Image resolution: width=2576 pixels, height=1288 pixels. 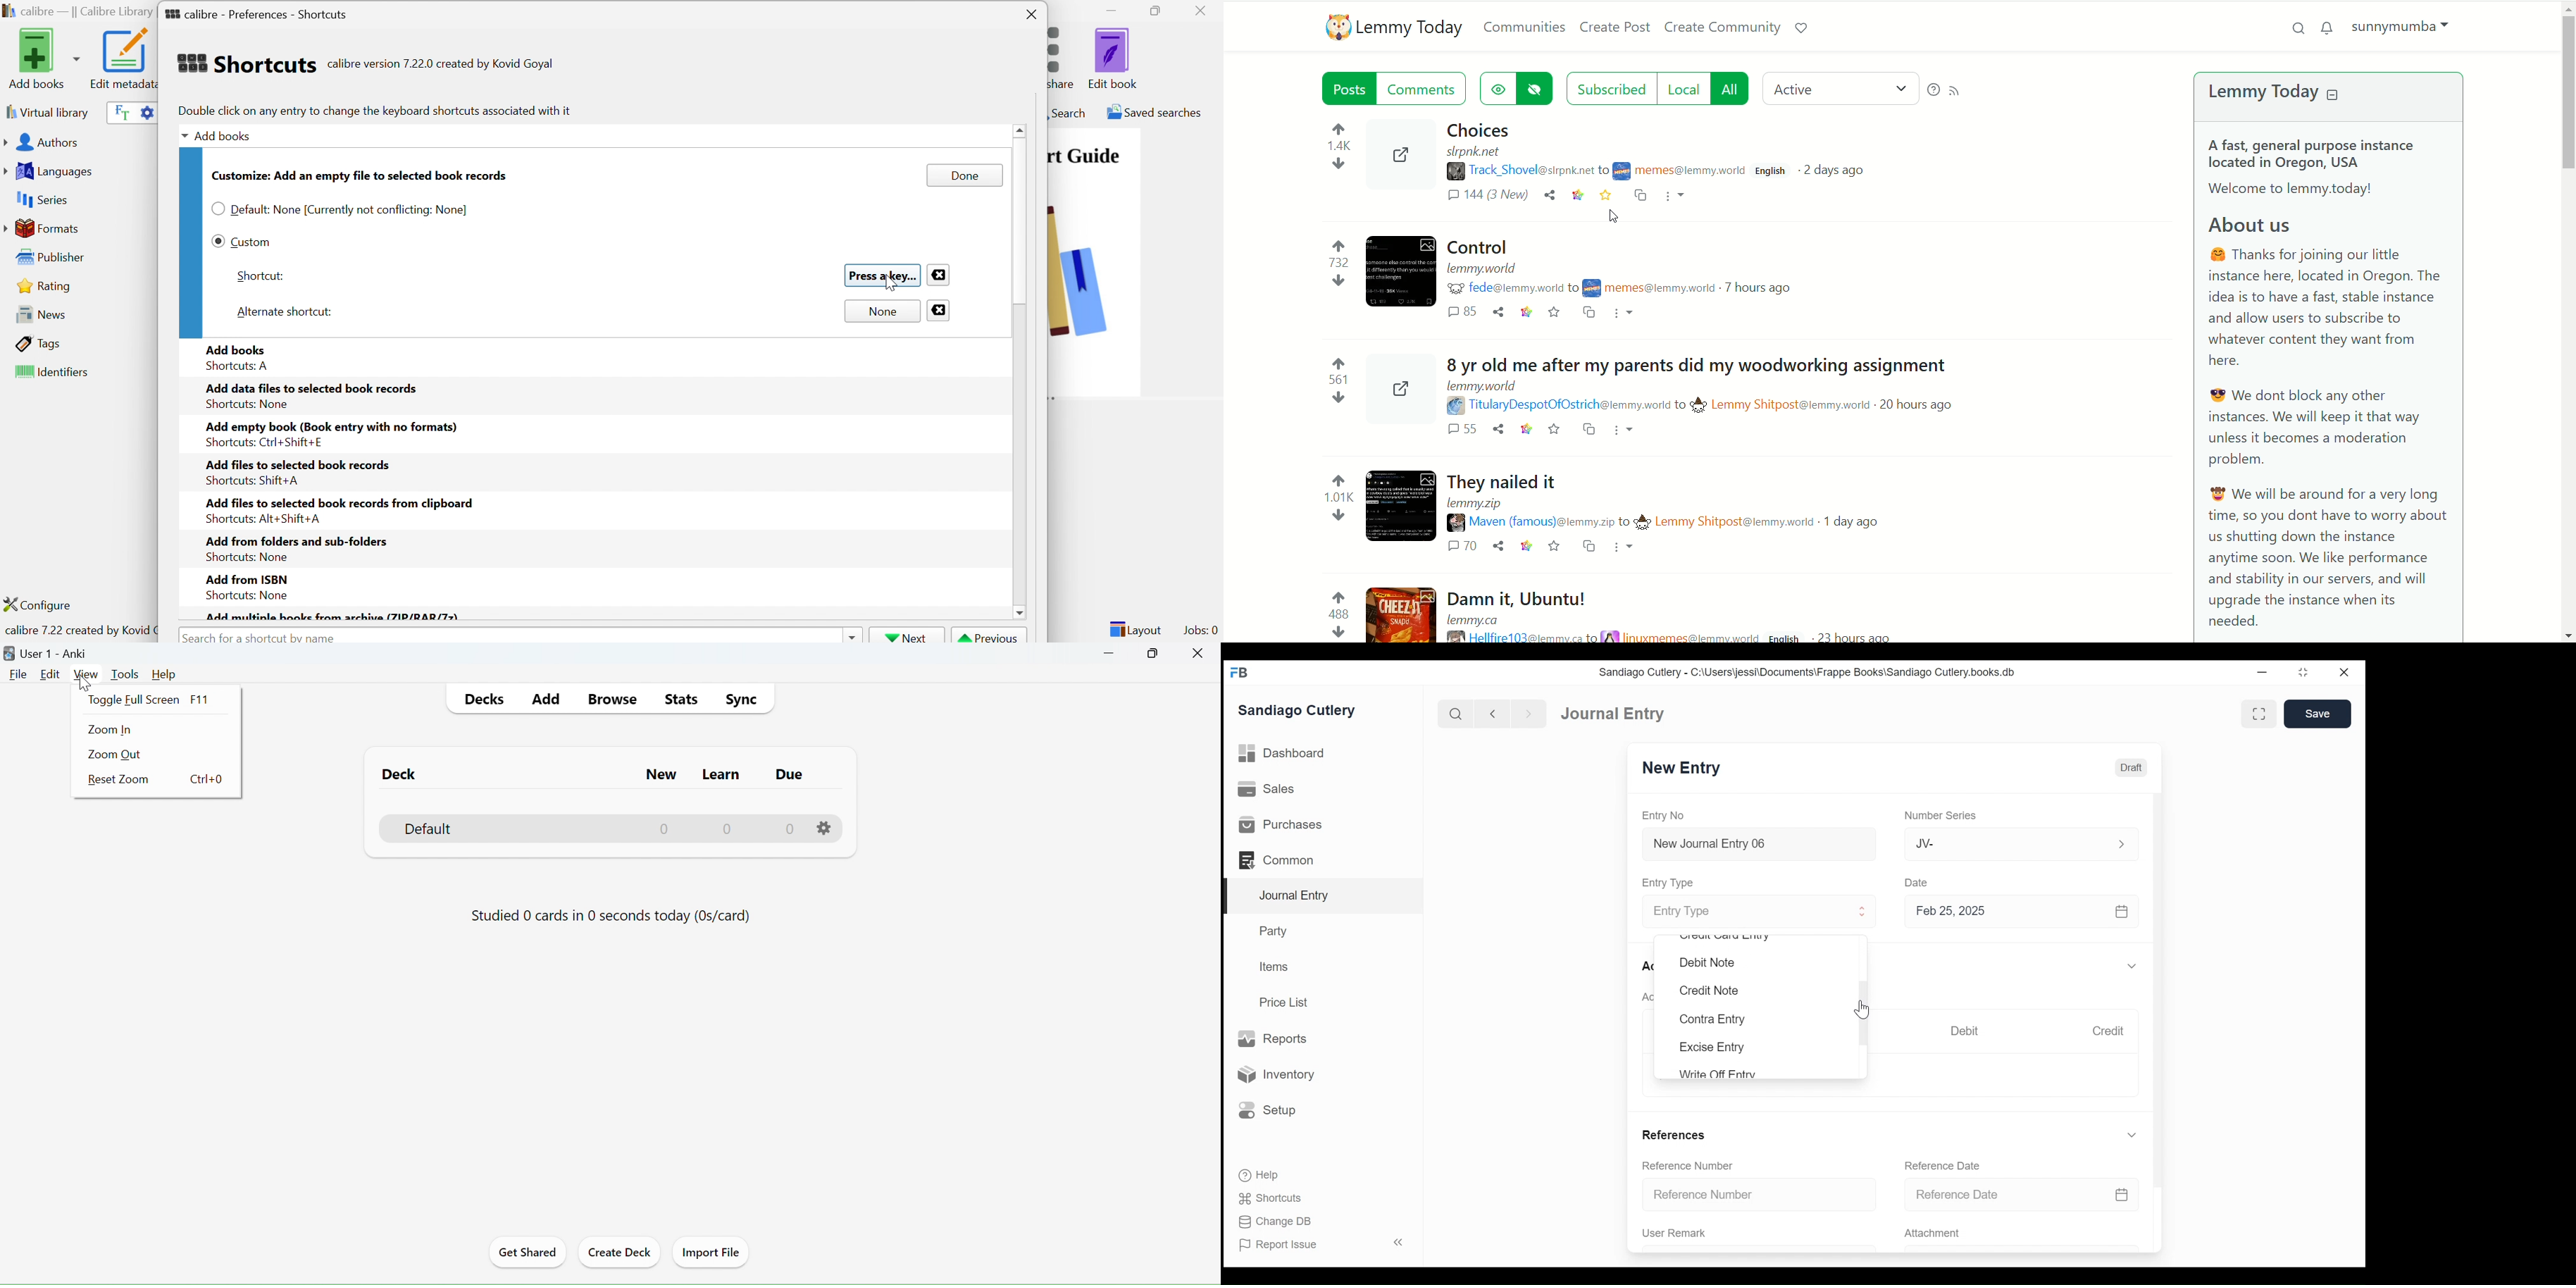 I want to click on create community, so click(x=1723, y=28).